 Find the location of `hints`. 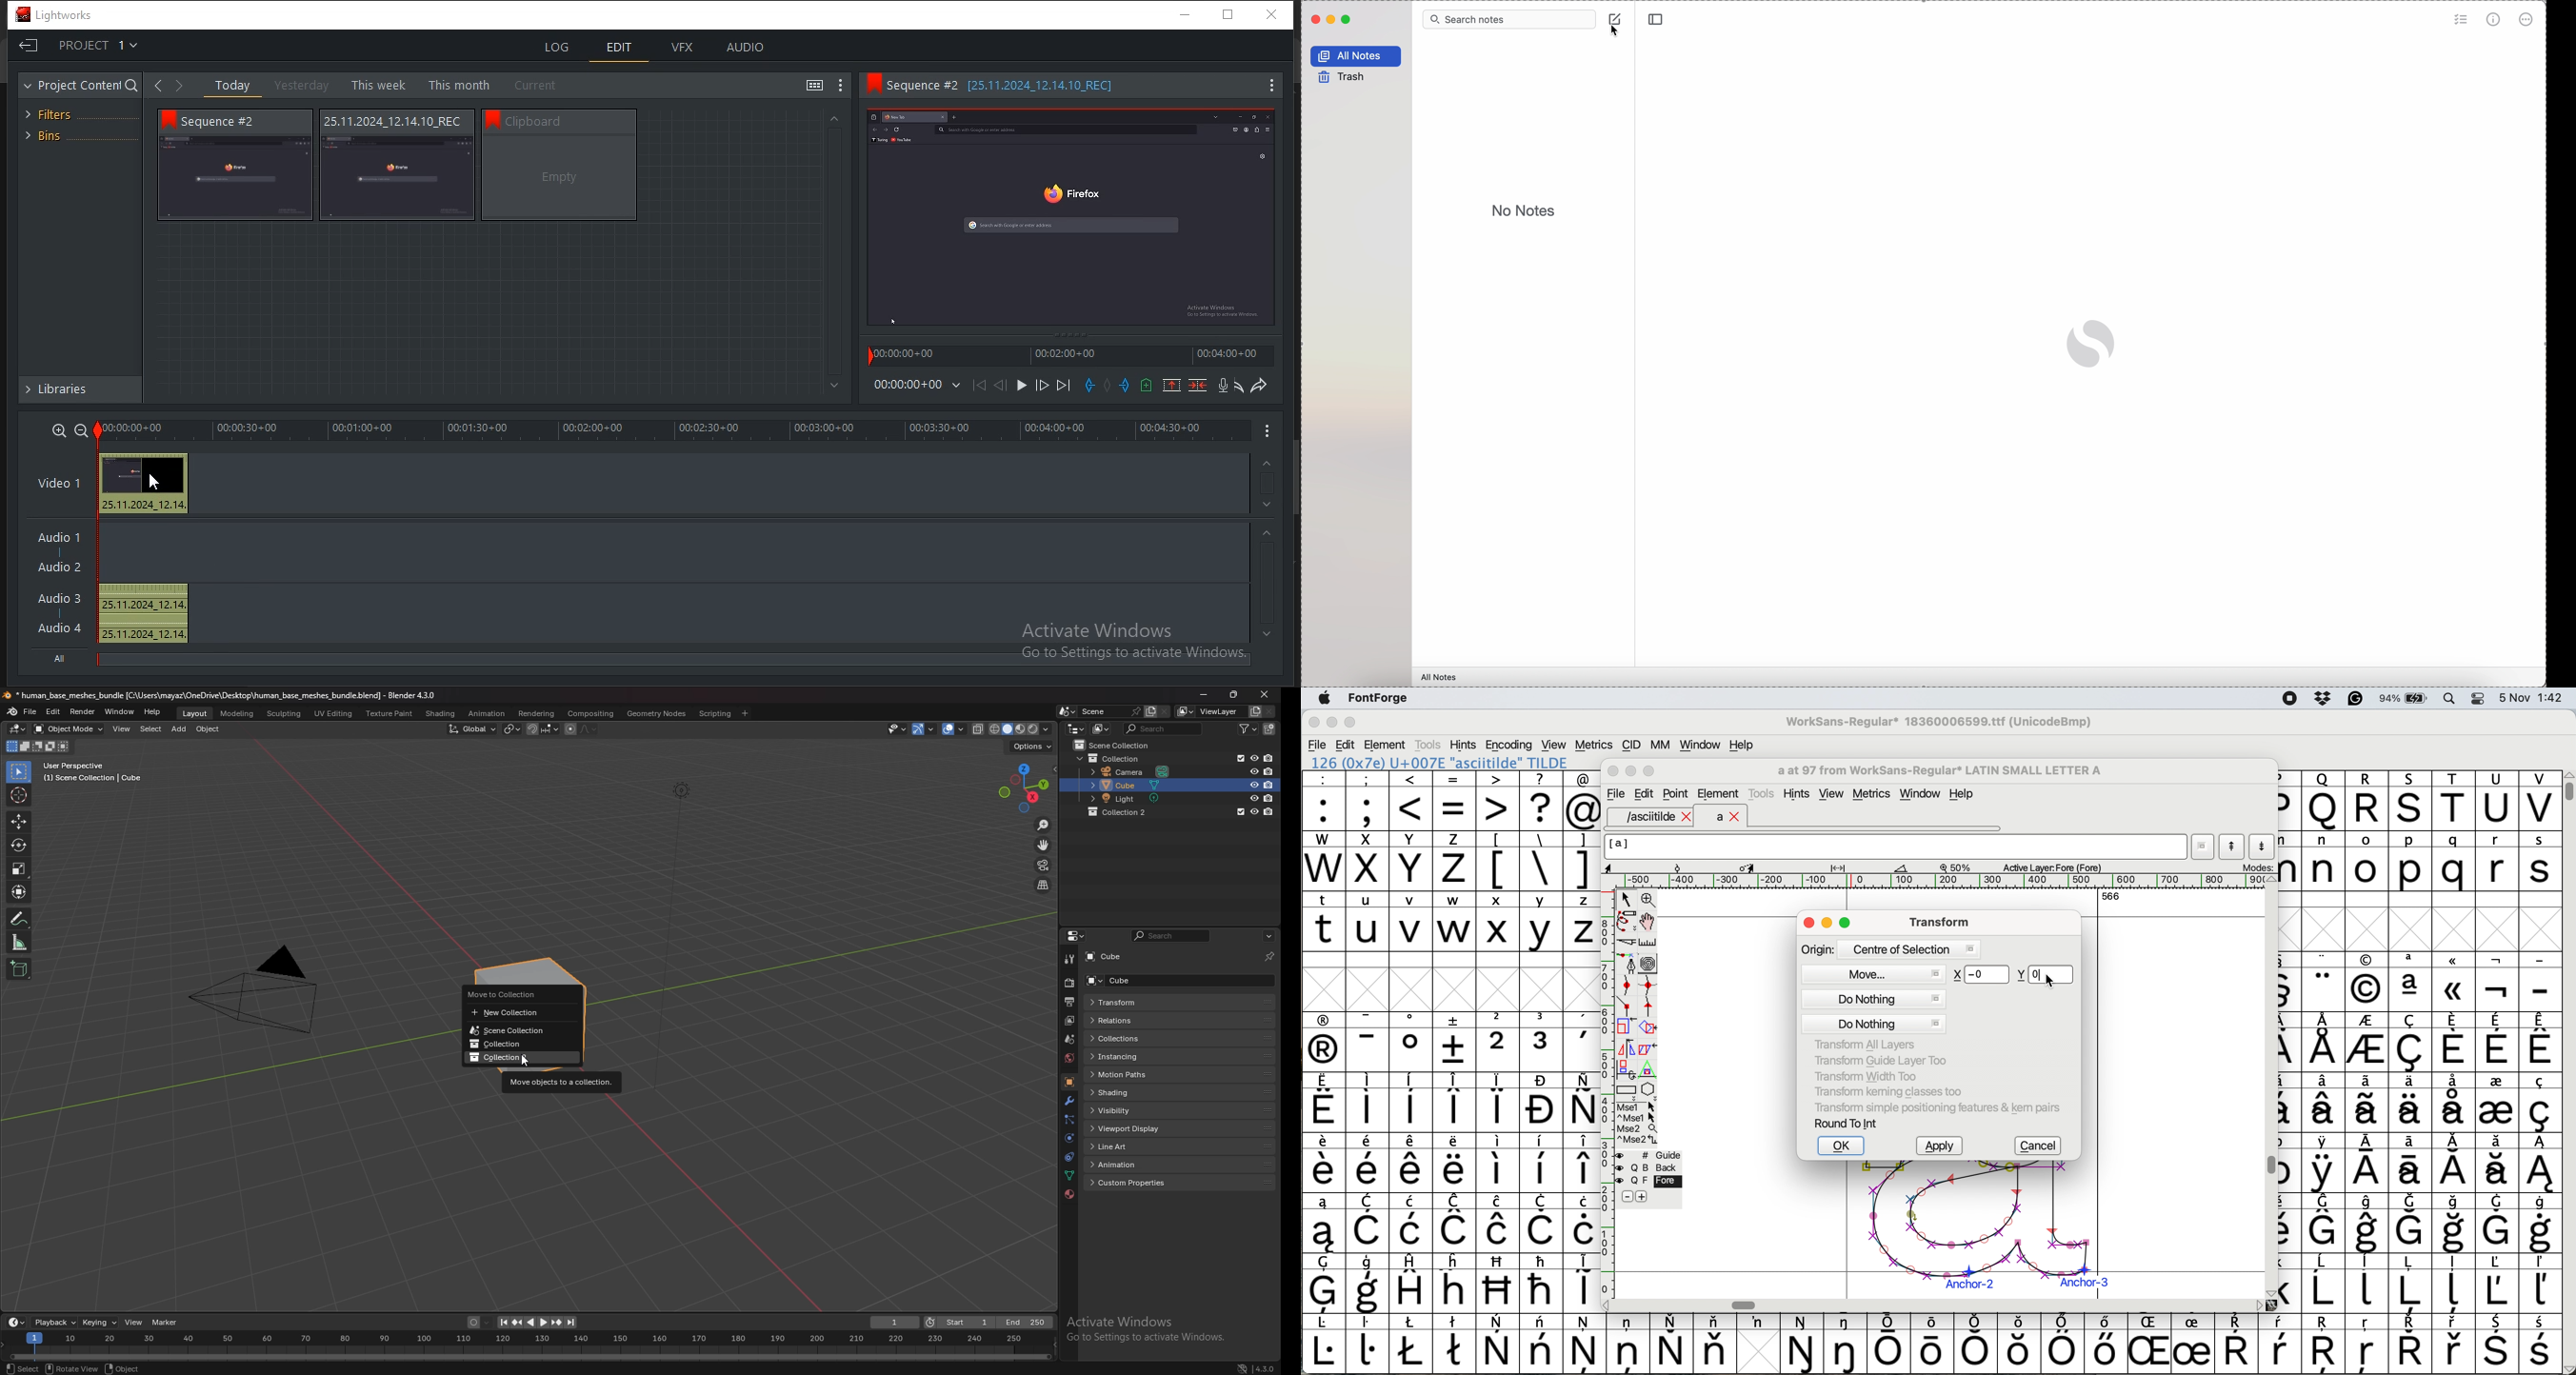

hints is located at coordinates (1799, 794).